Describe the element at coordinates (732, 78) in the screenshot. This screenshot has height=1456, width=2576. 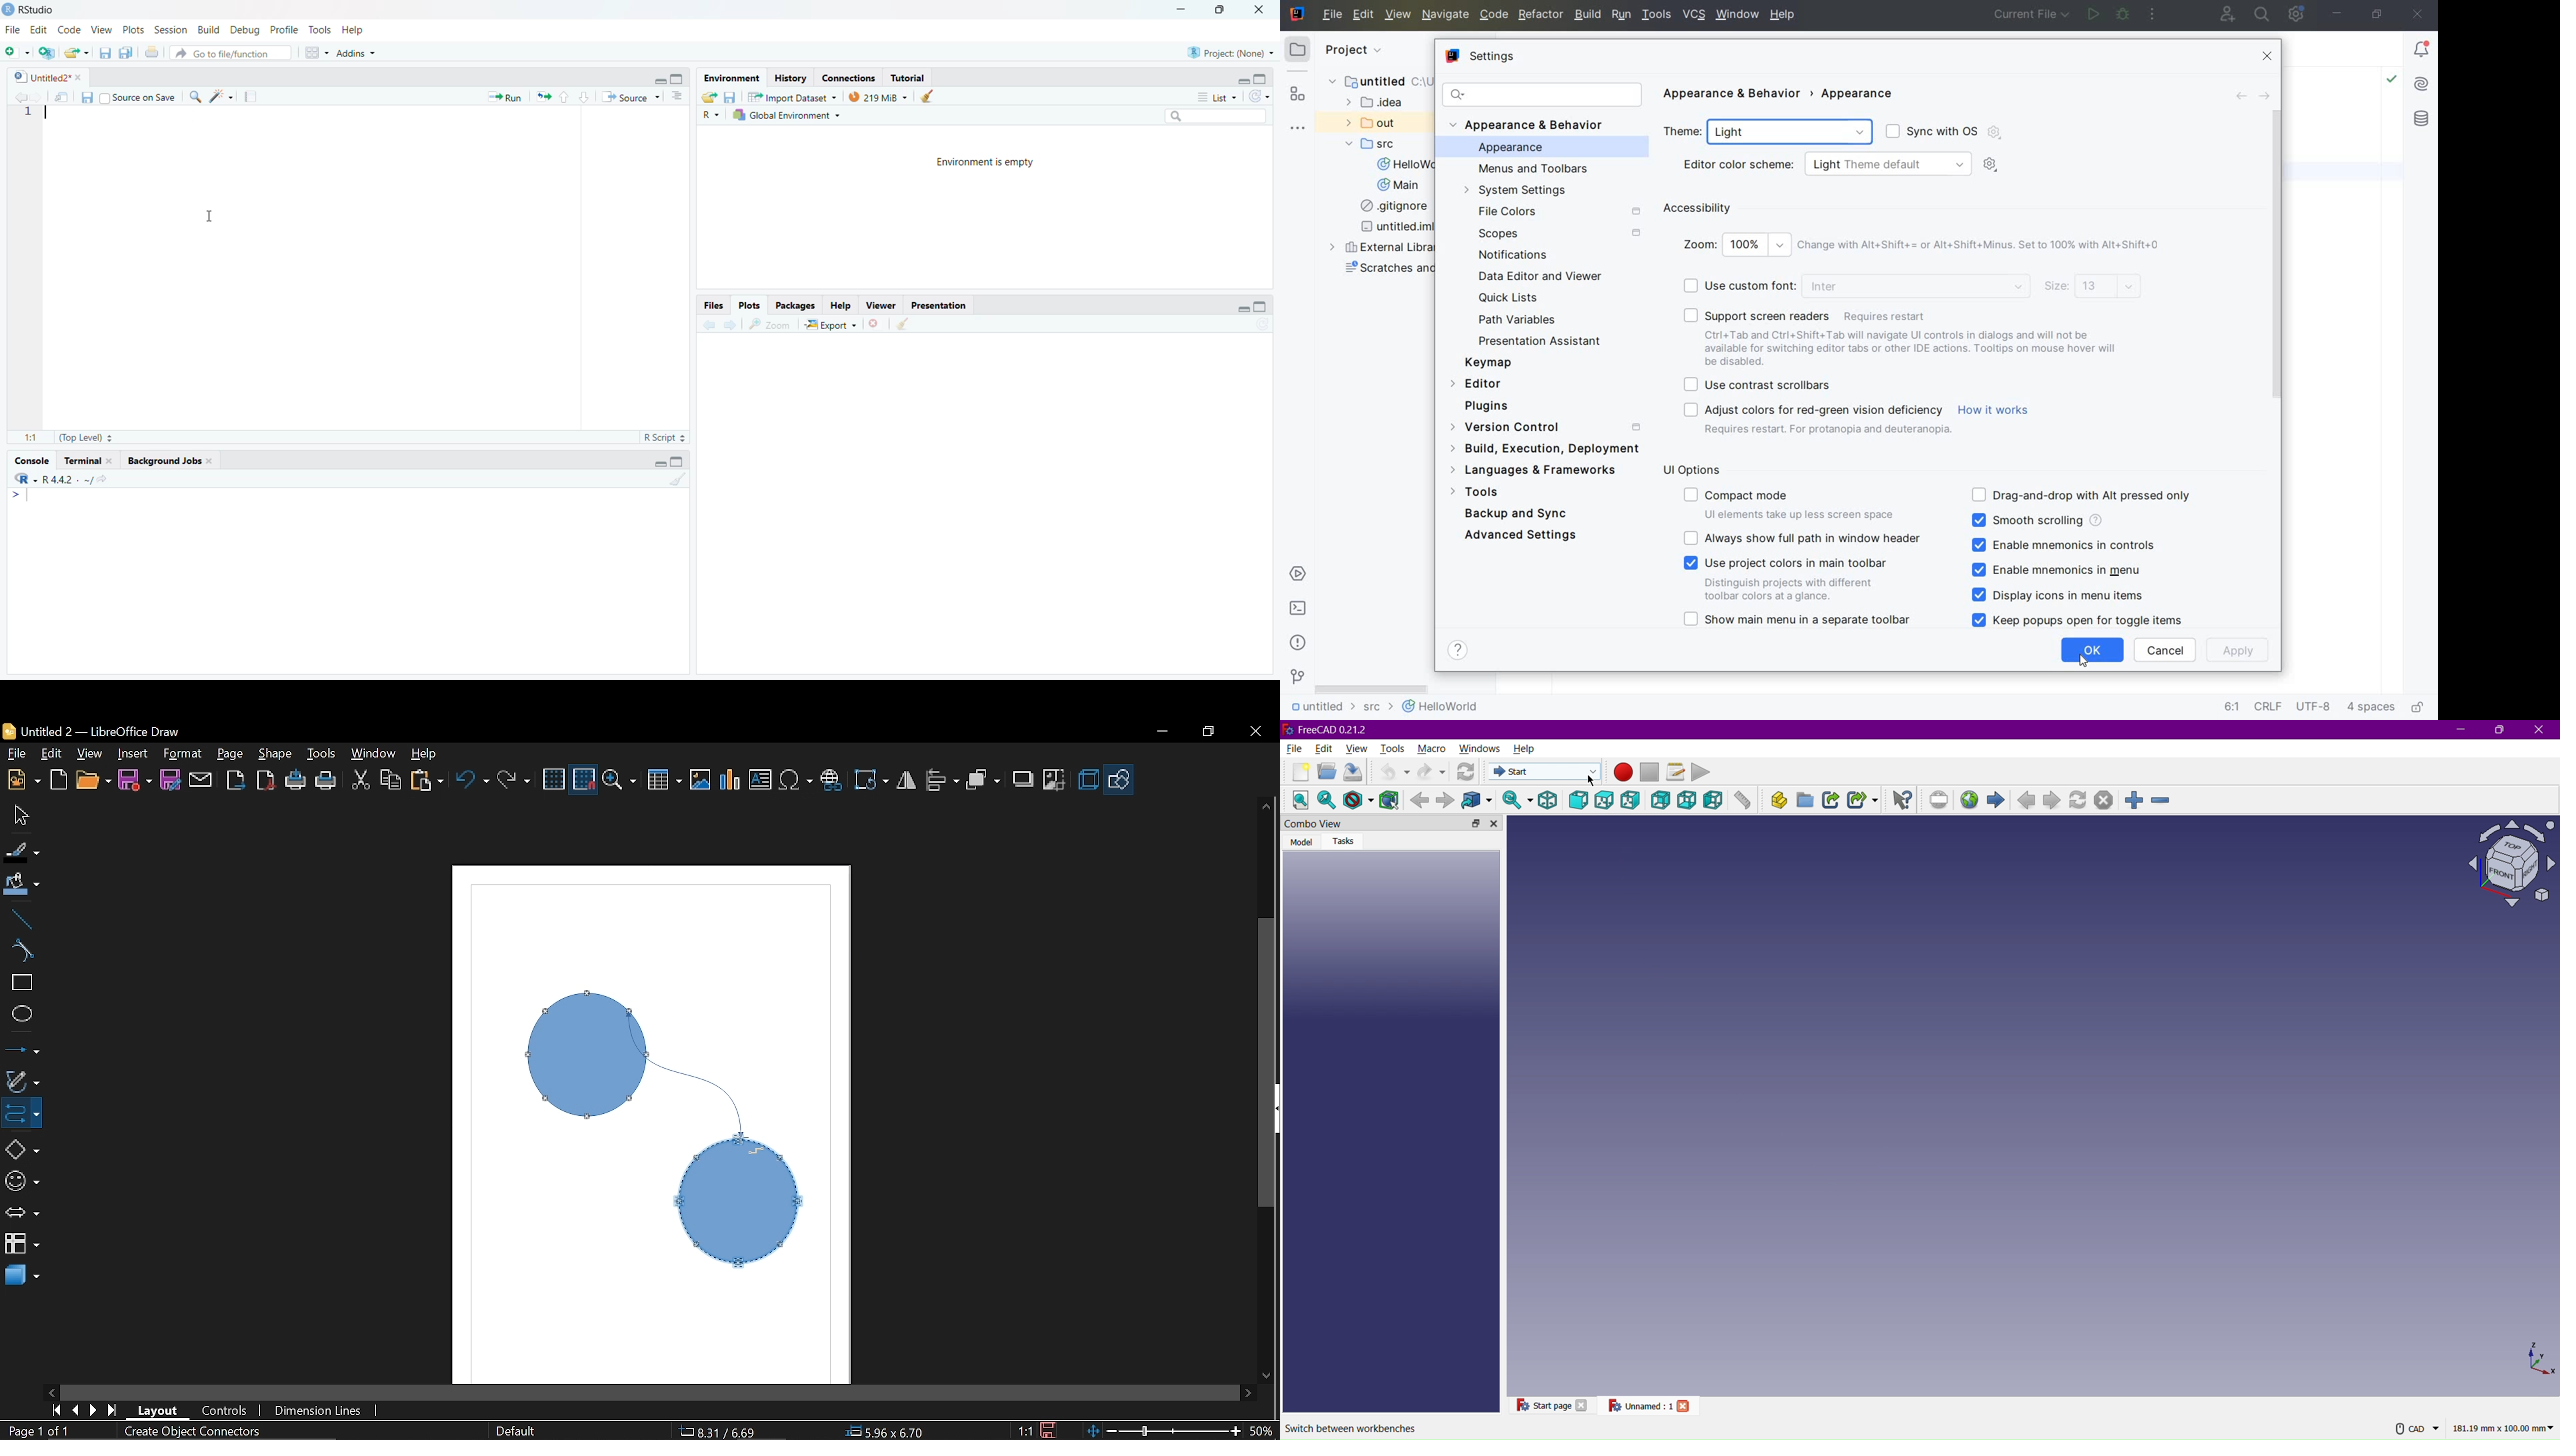
I see `Environment` at that location.